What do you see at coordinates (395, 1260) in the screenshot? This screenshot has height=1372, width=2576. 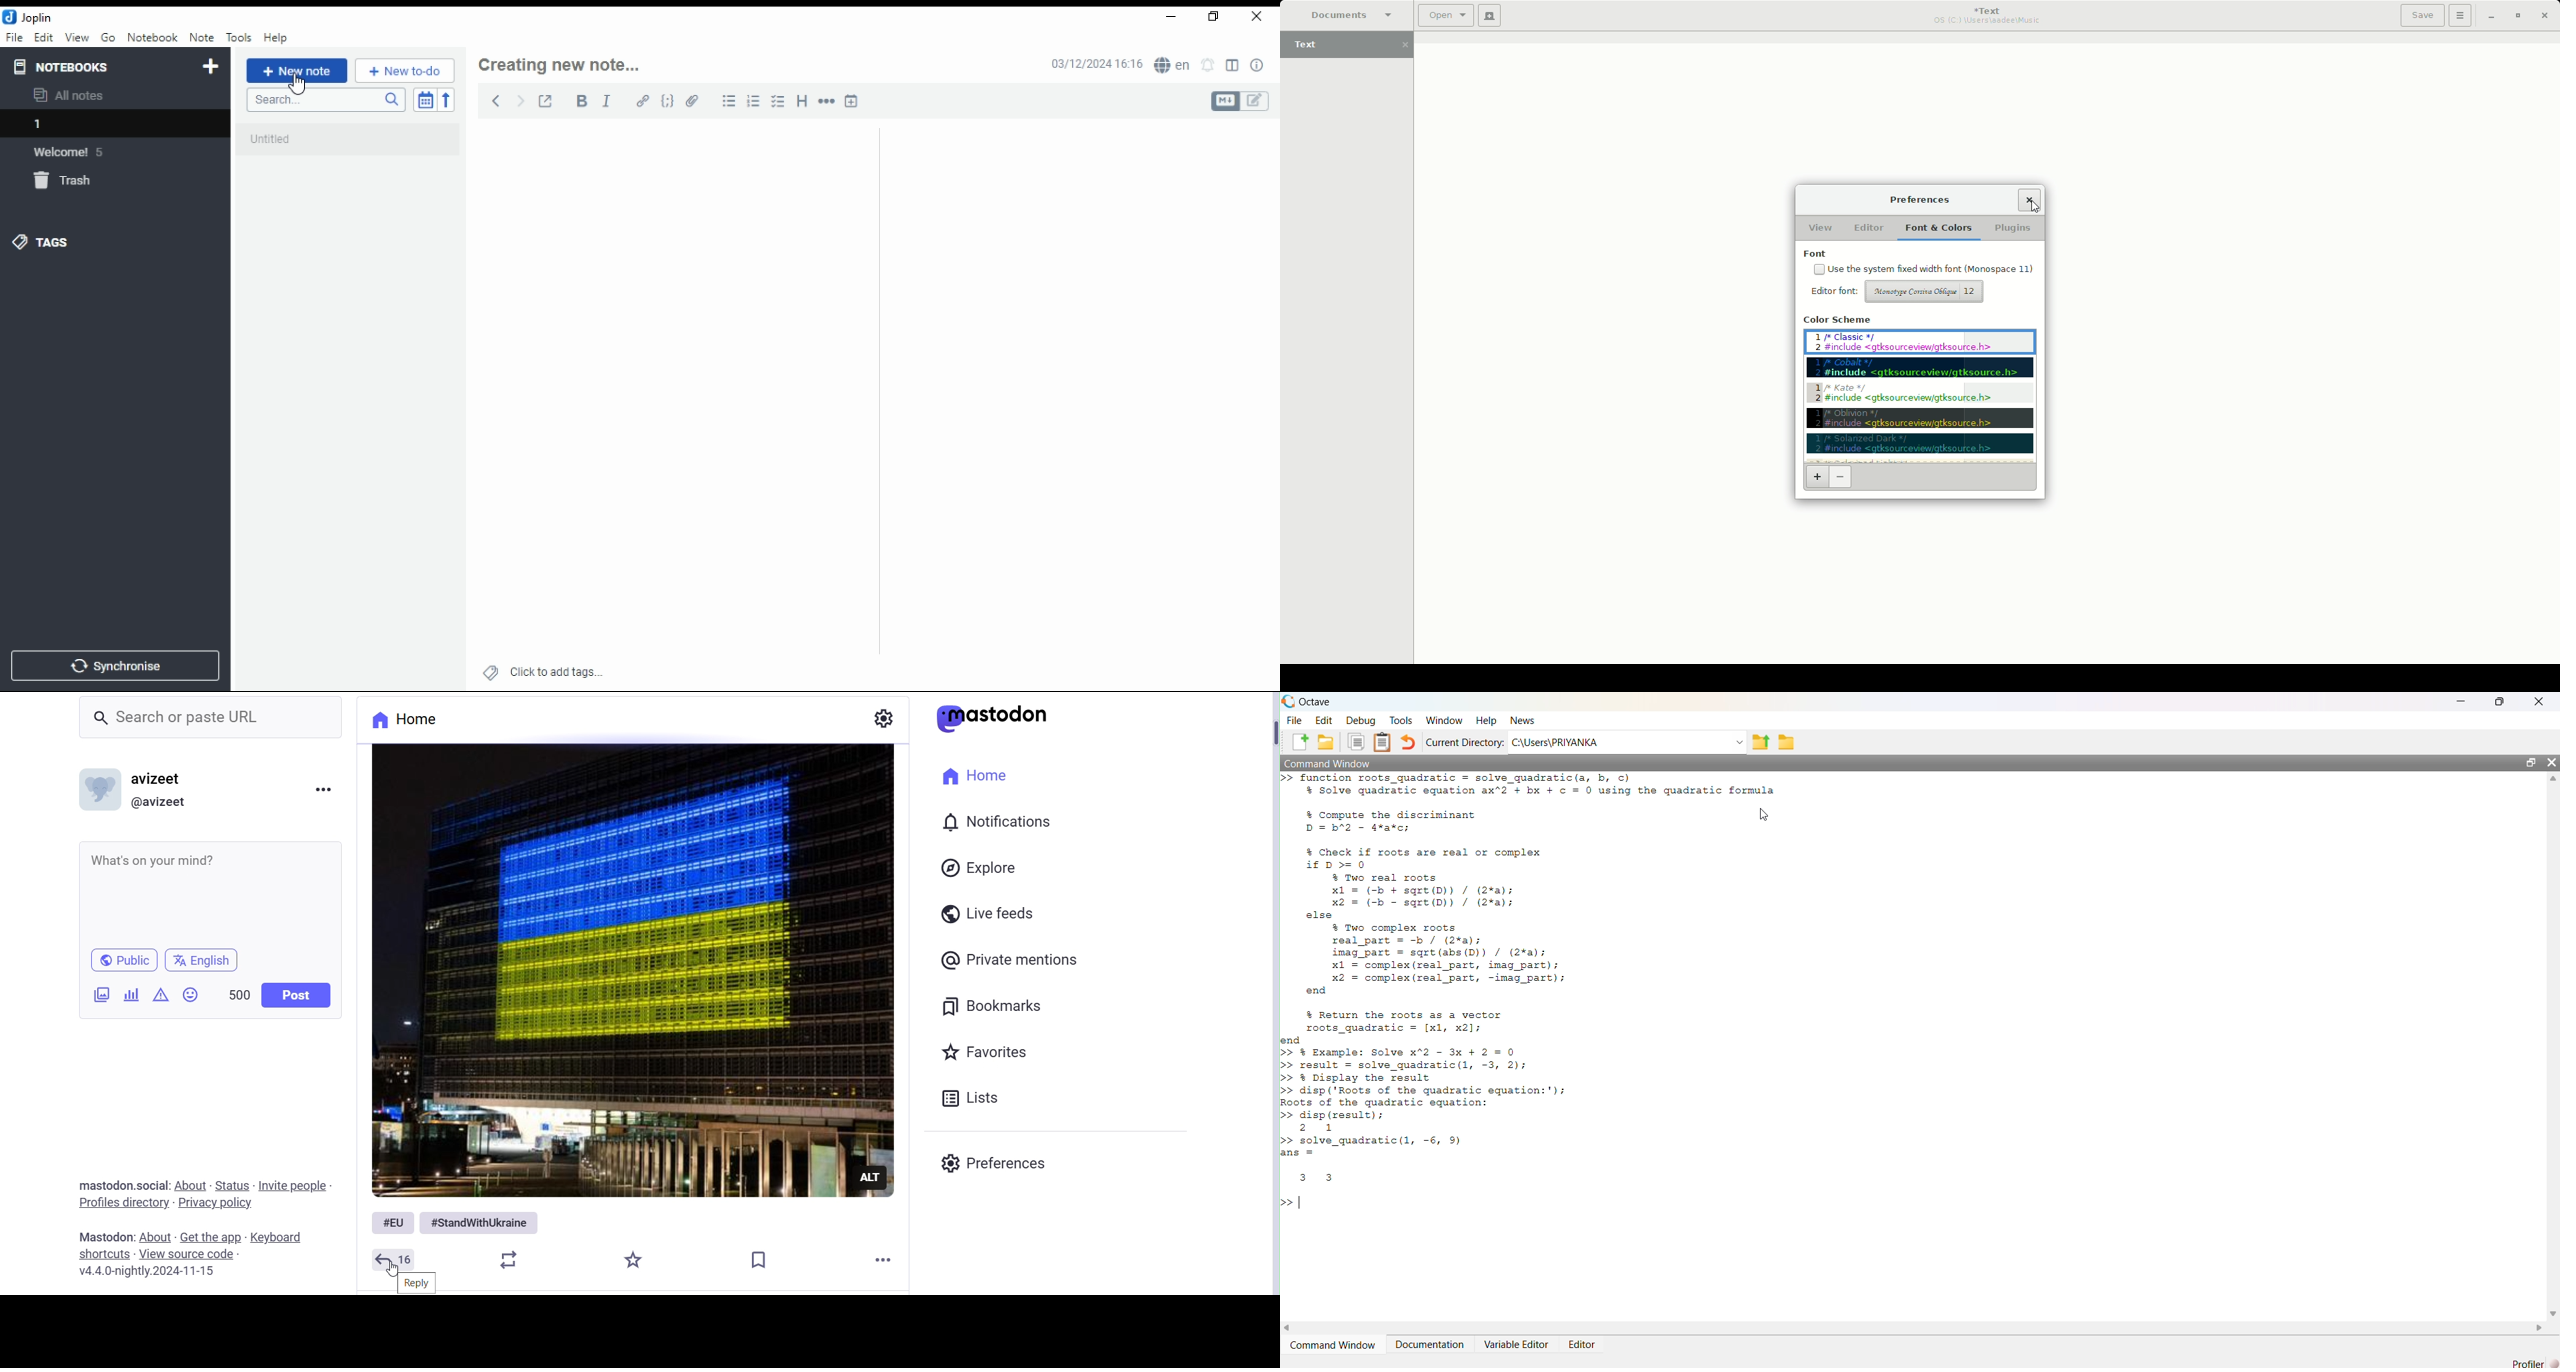 I see `Reply` at bounding box center [395, 1260].